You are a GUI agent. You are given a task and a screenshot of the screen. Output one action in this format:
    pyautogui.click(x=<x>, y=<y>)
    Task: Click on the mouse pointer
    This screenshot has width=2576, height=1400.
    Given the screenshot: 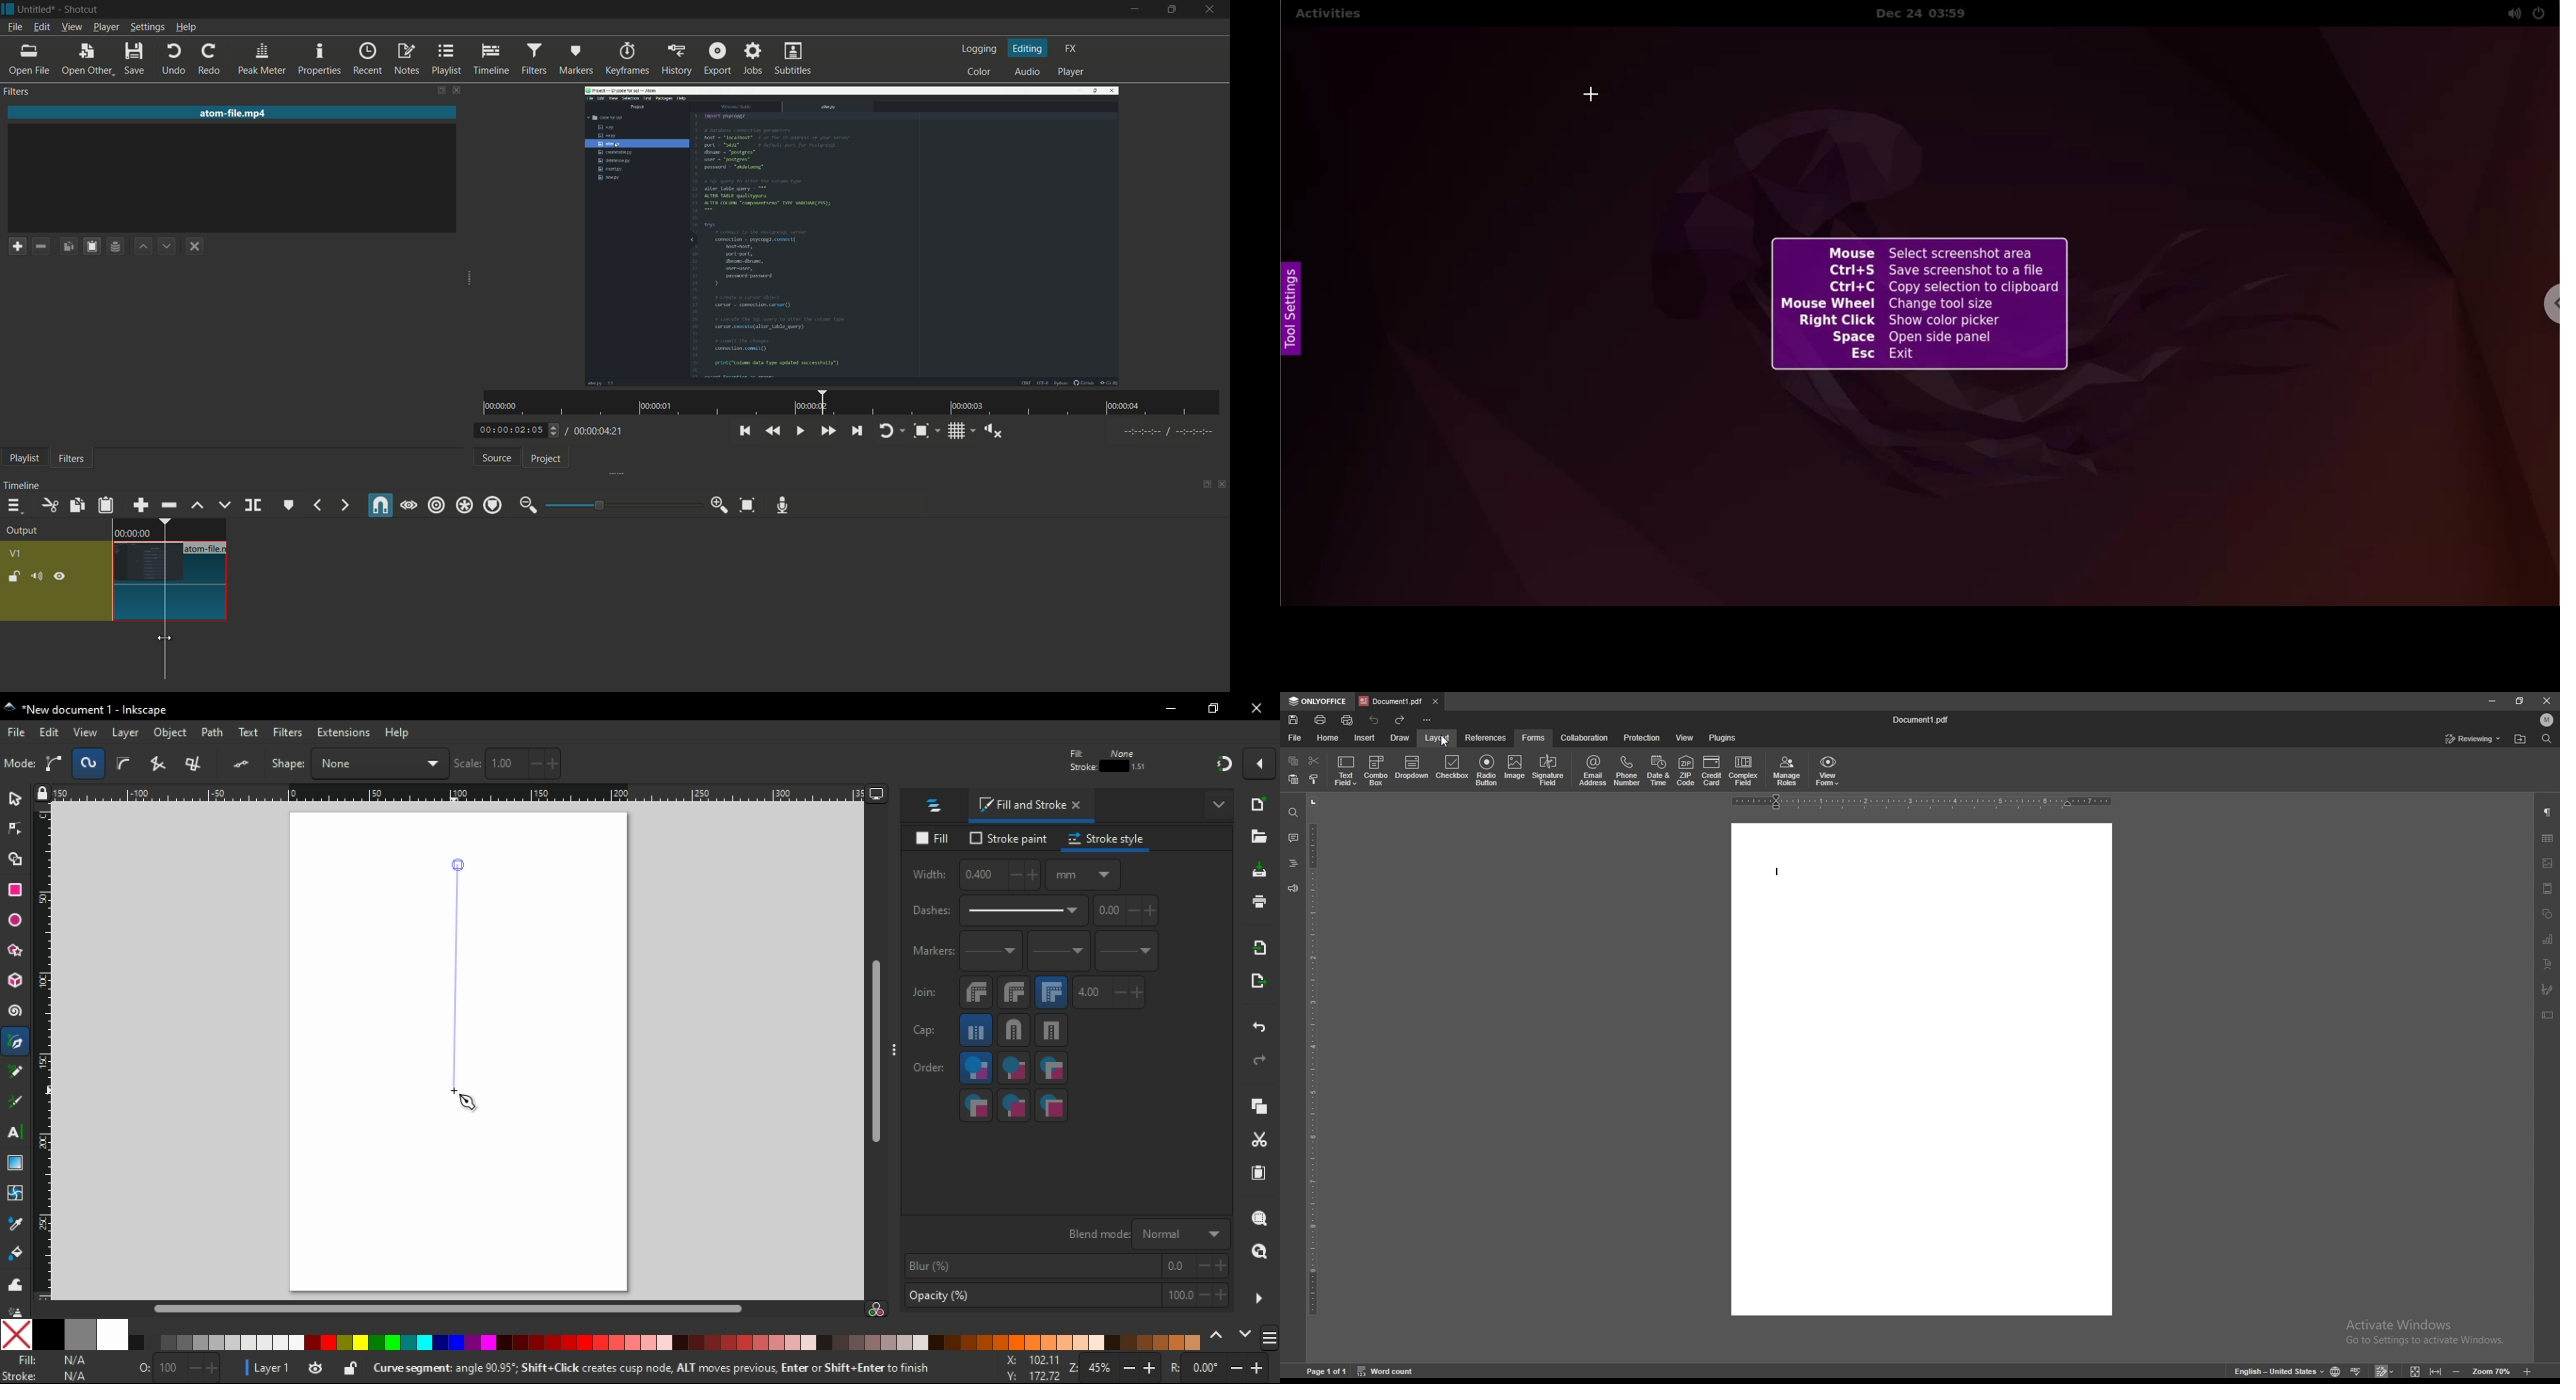 What is the action you would take?
    pyautogui.click(x=472, y=1104)
    